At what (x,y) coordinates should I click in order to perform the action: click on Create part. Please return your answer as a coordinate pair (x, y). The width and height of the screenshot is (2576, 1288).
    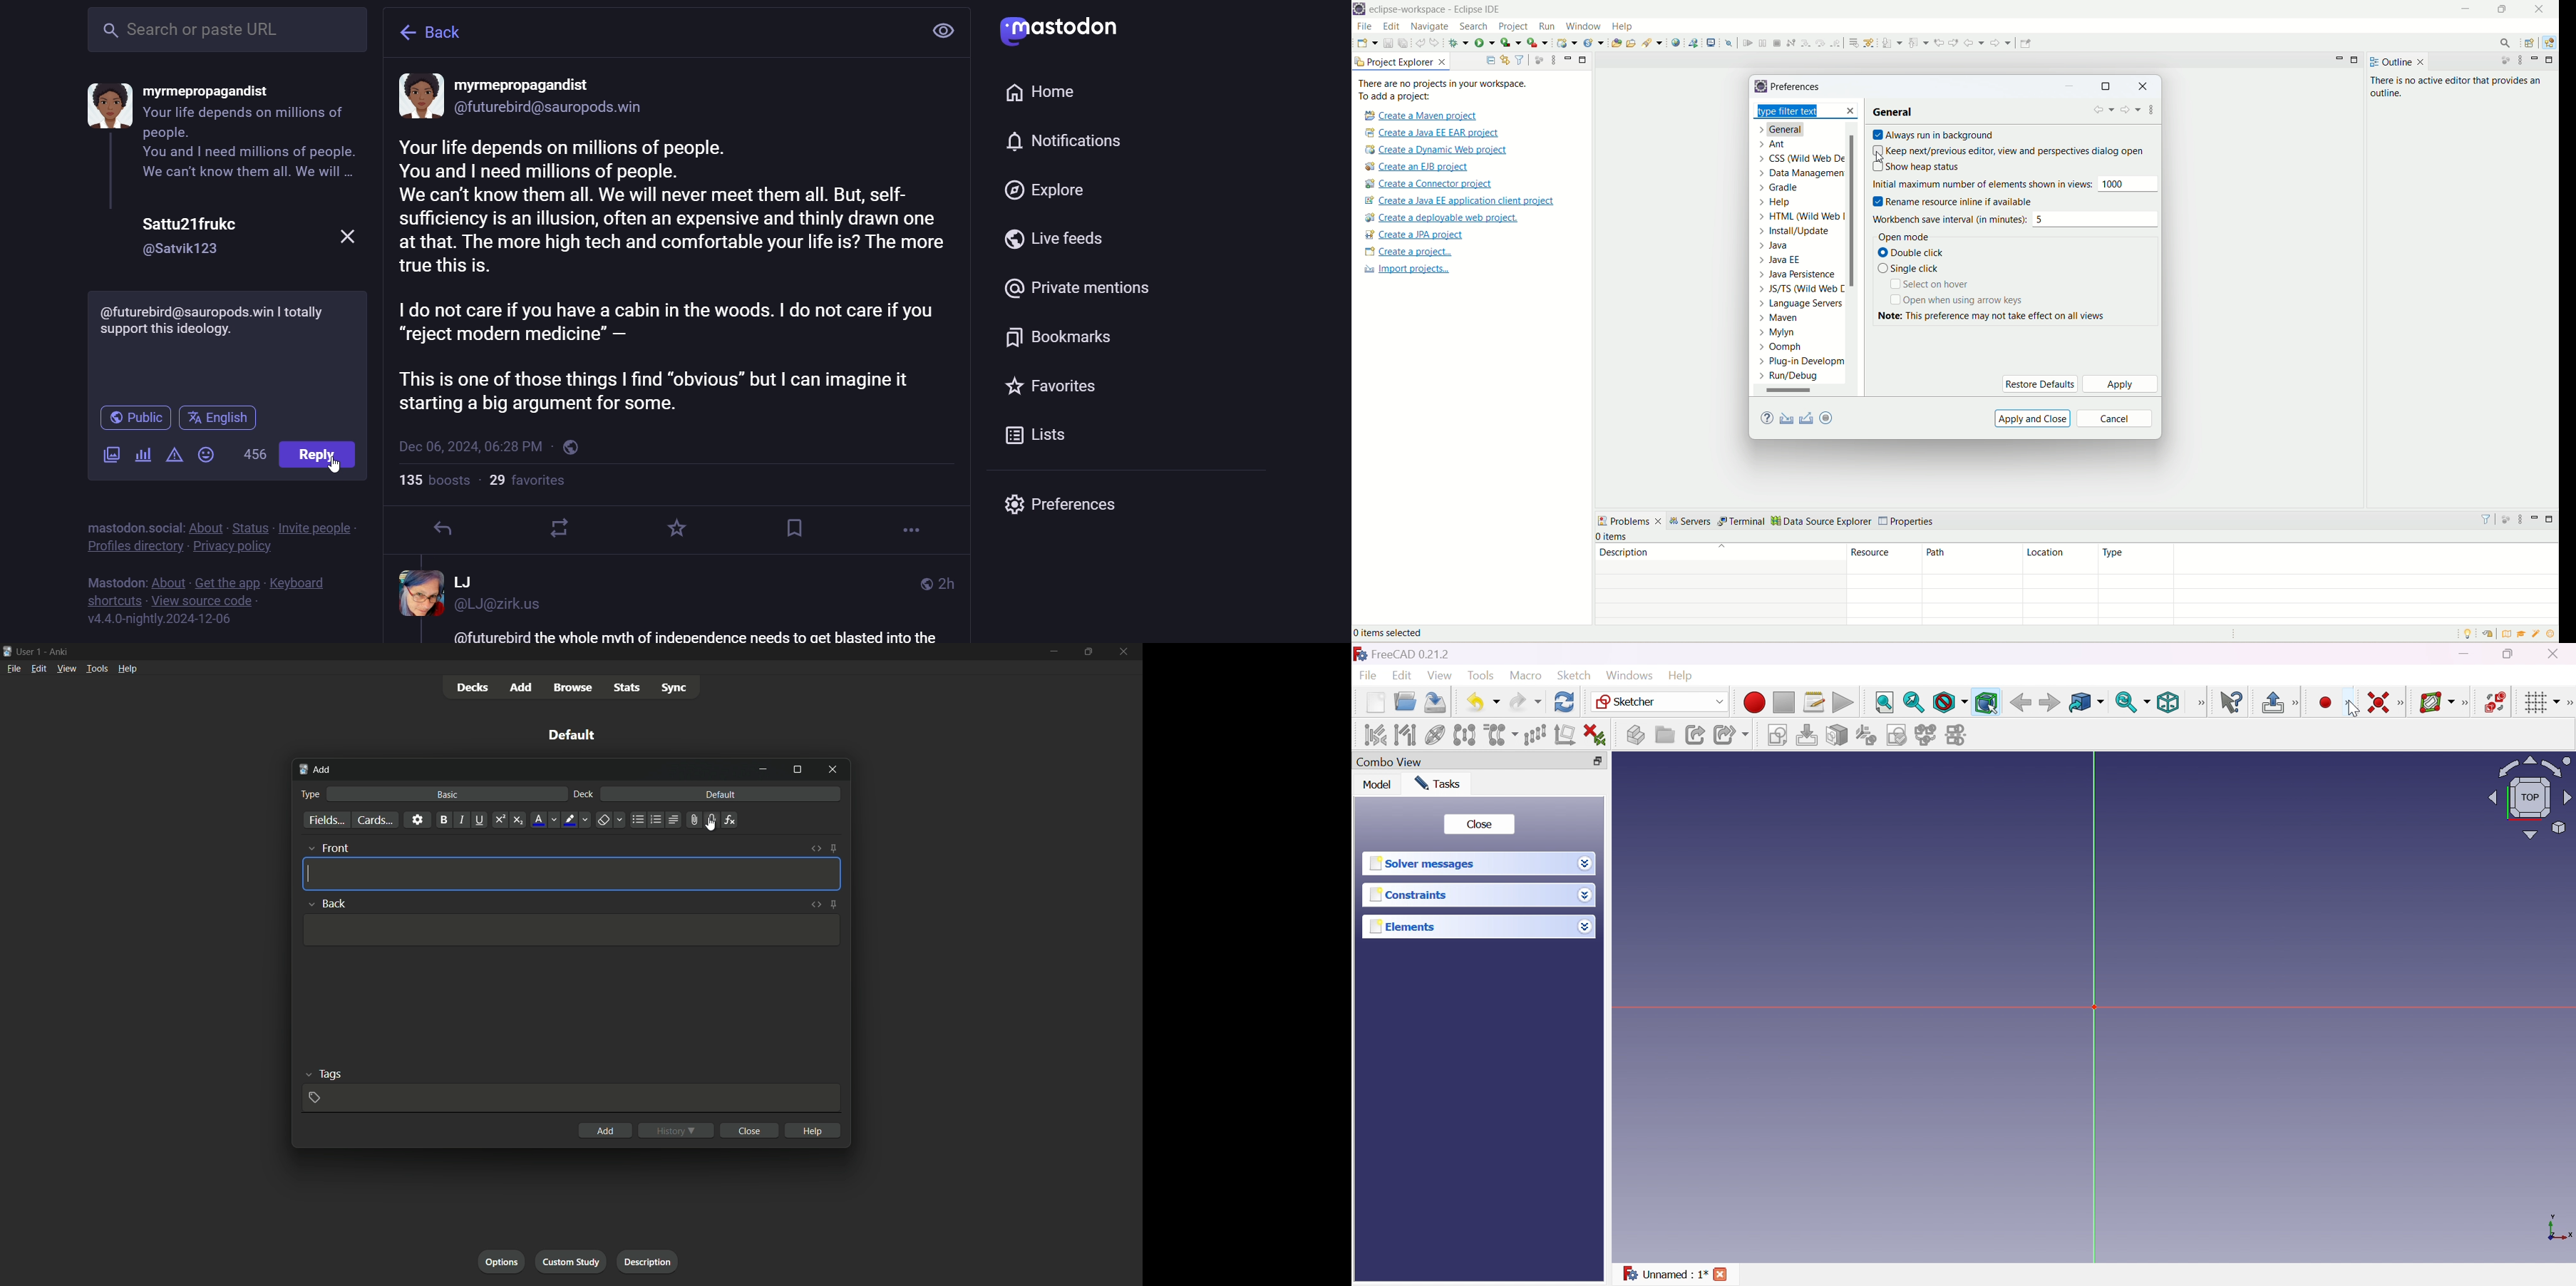
    Looking at the image, I should click on (1635, 734).